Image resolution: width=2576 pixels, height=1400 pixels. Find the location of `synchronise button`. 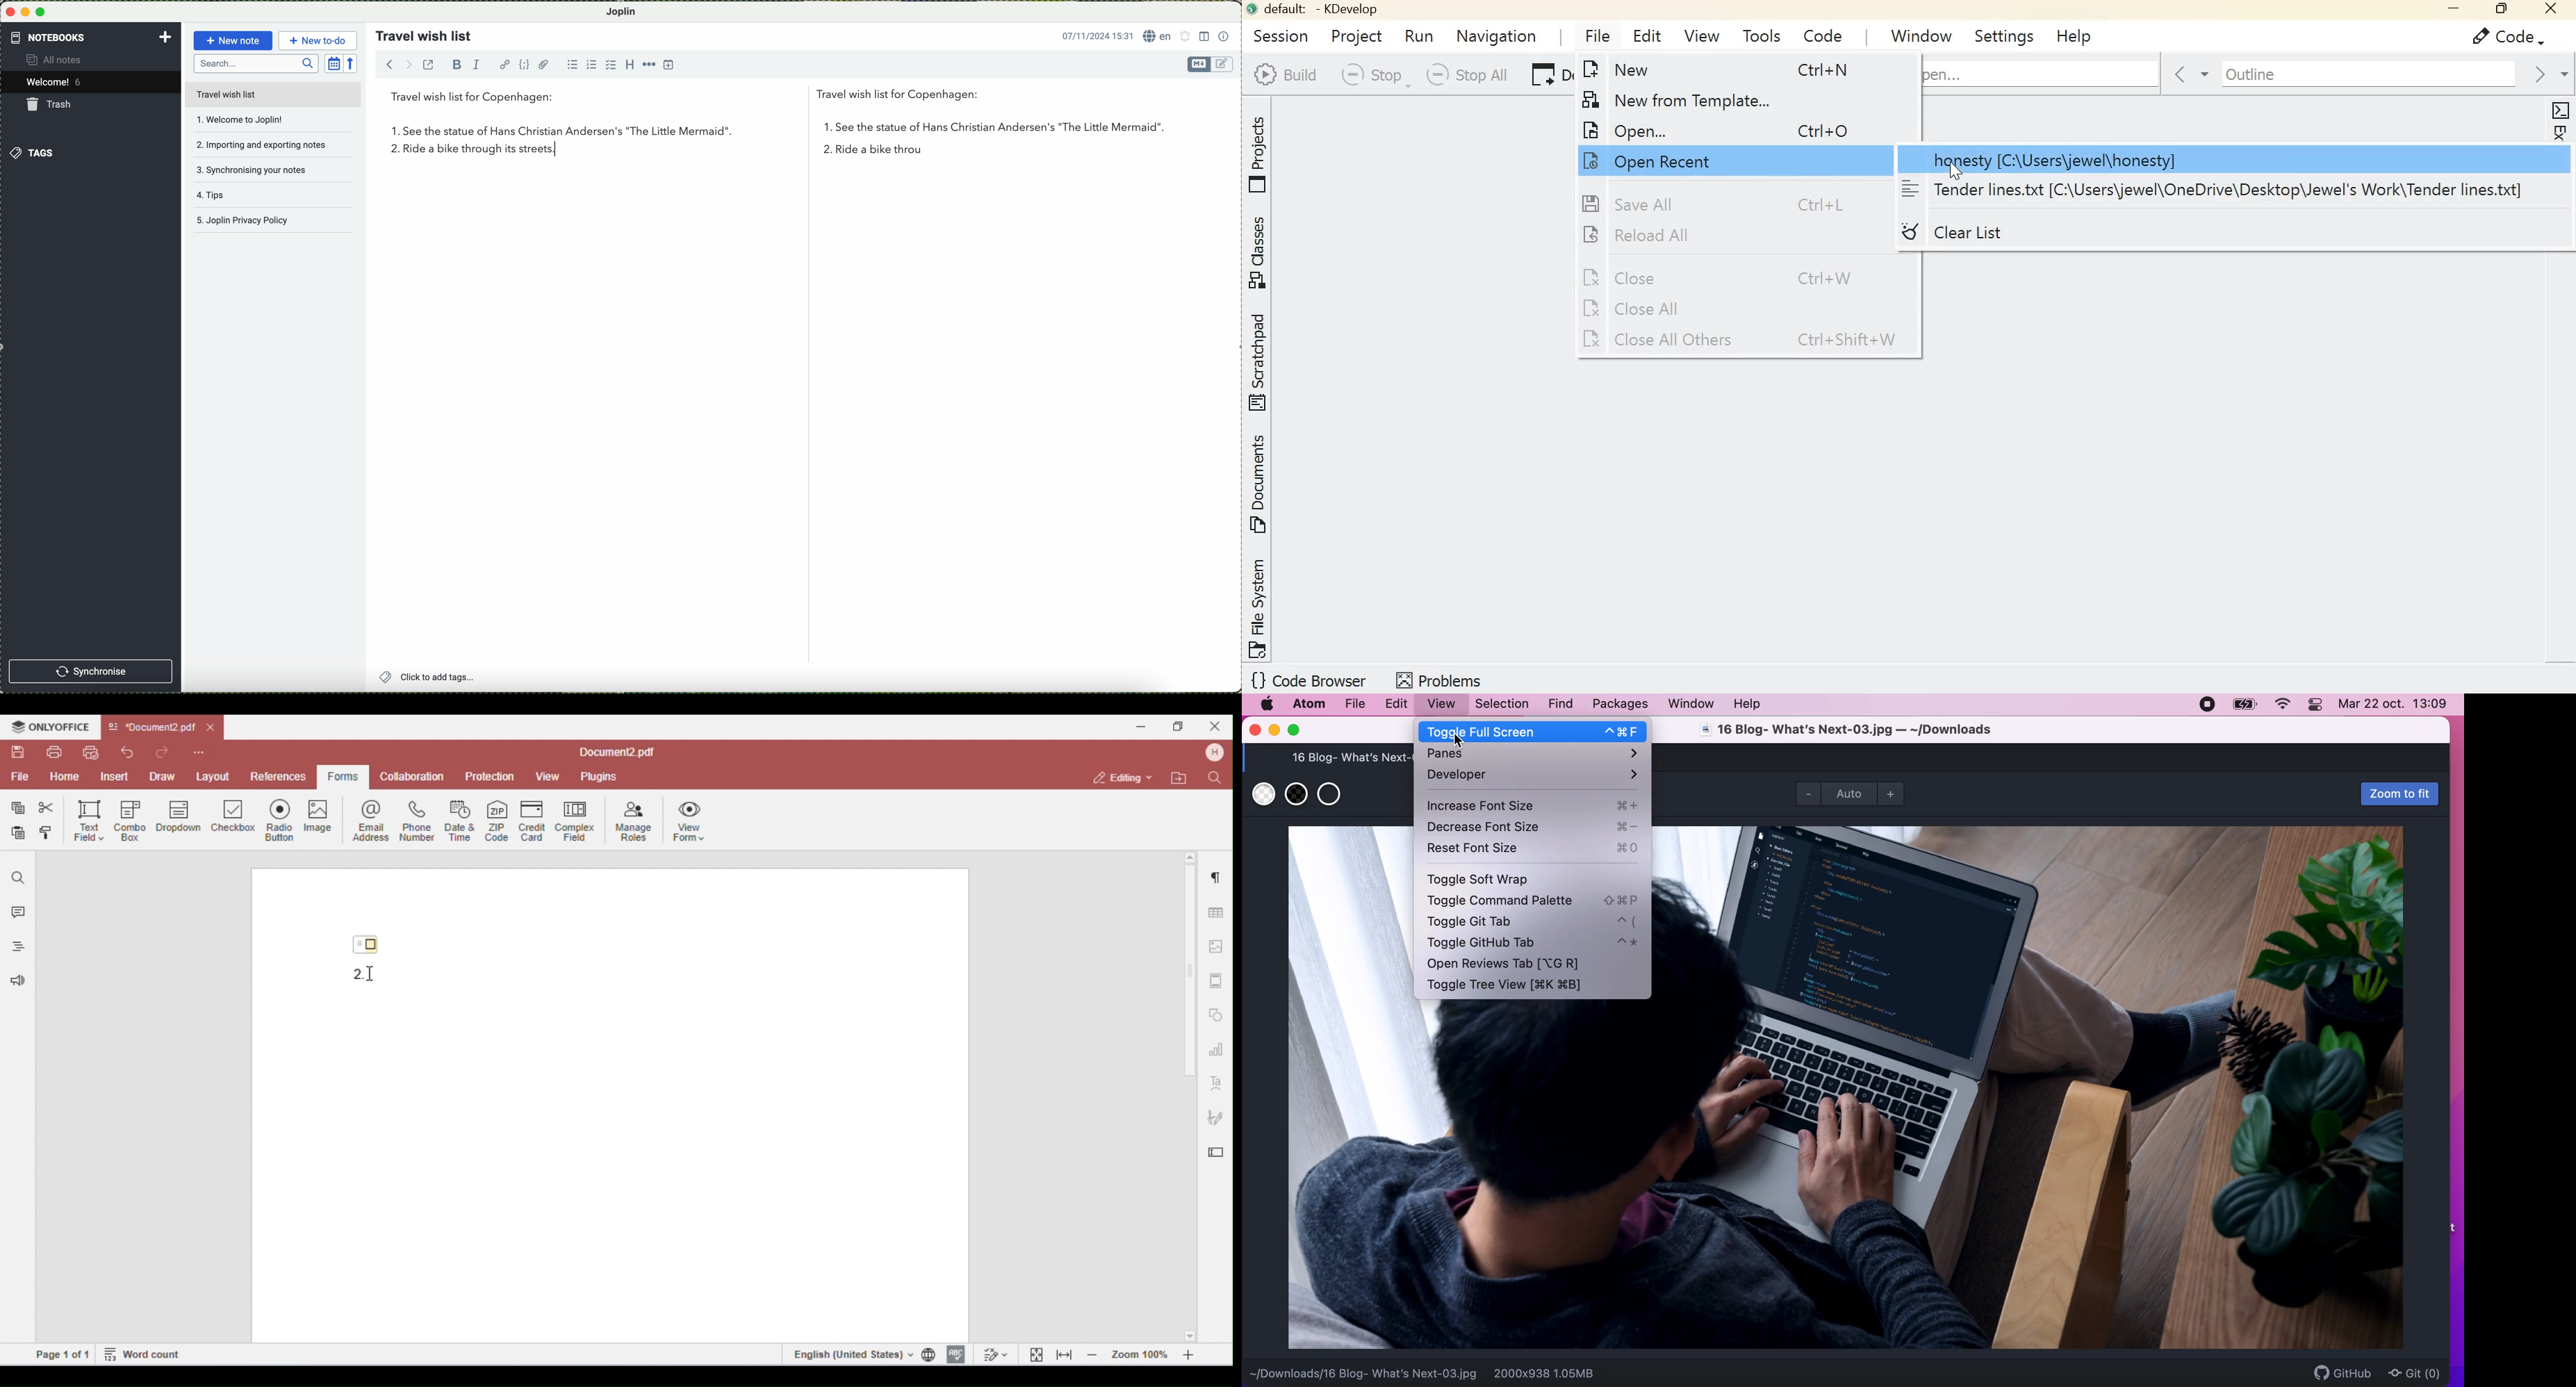

synchronise button is located at coordinates (92, 671).